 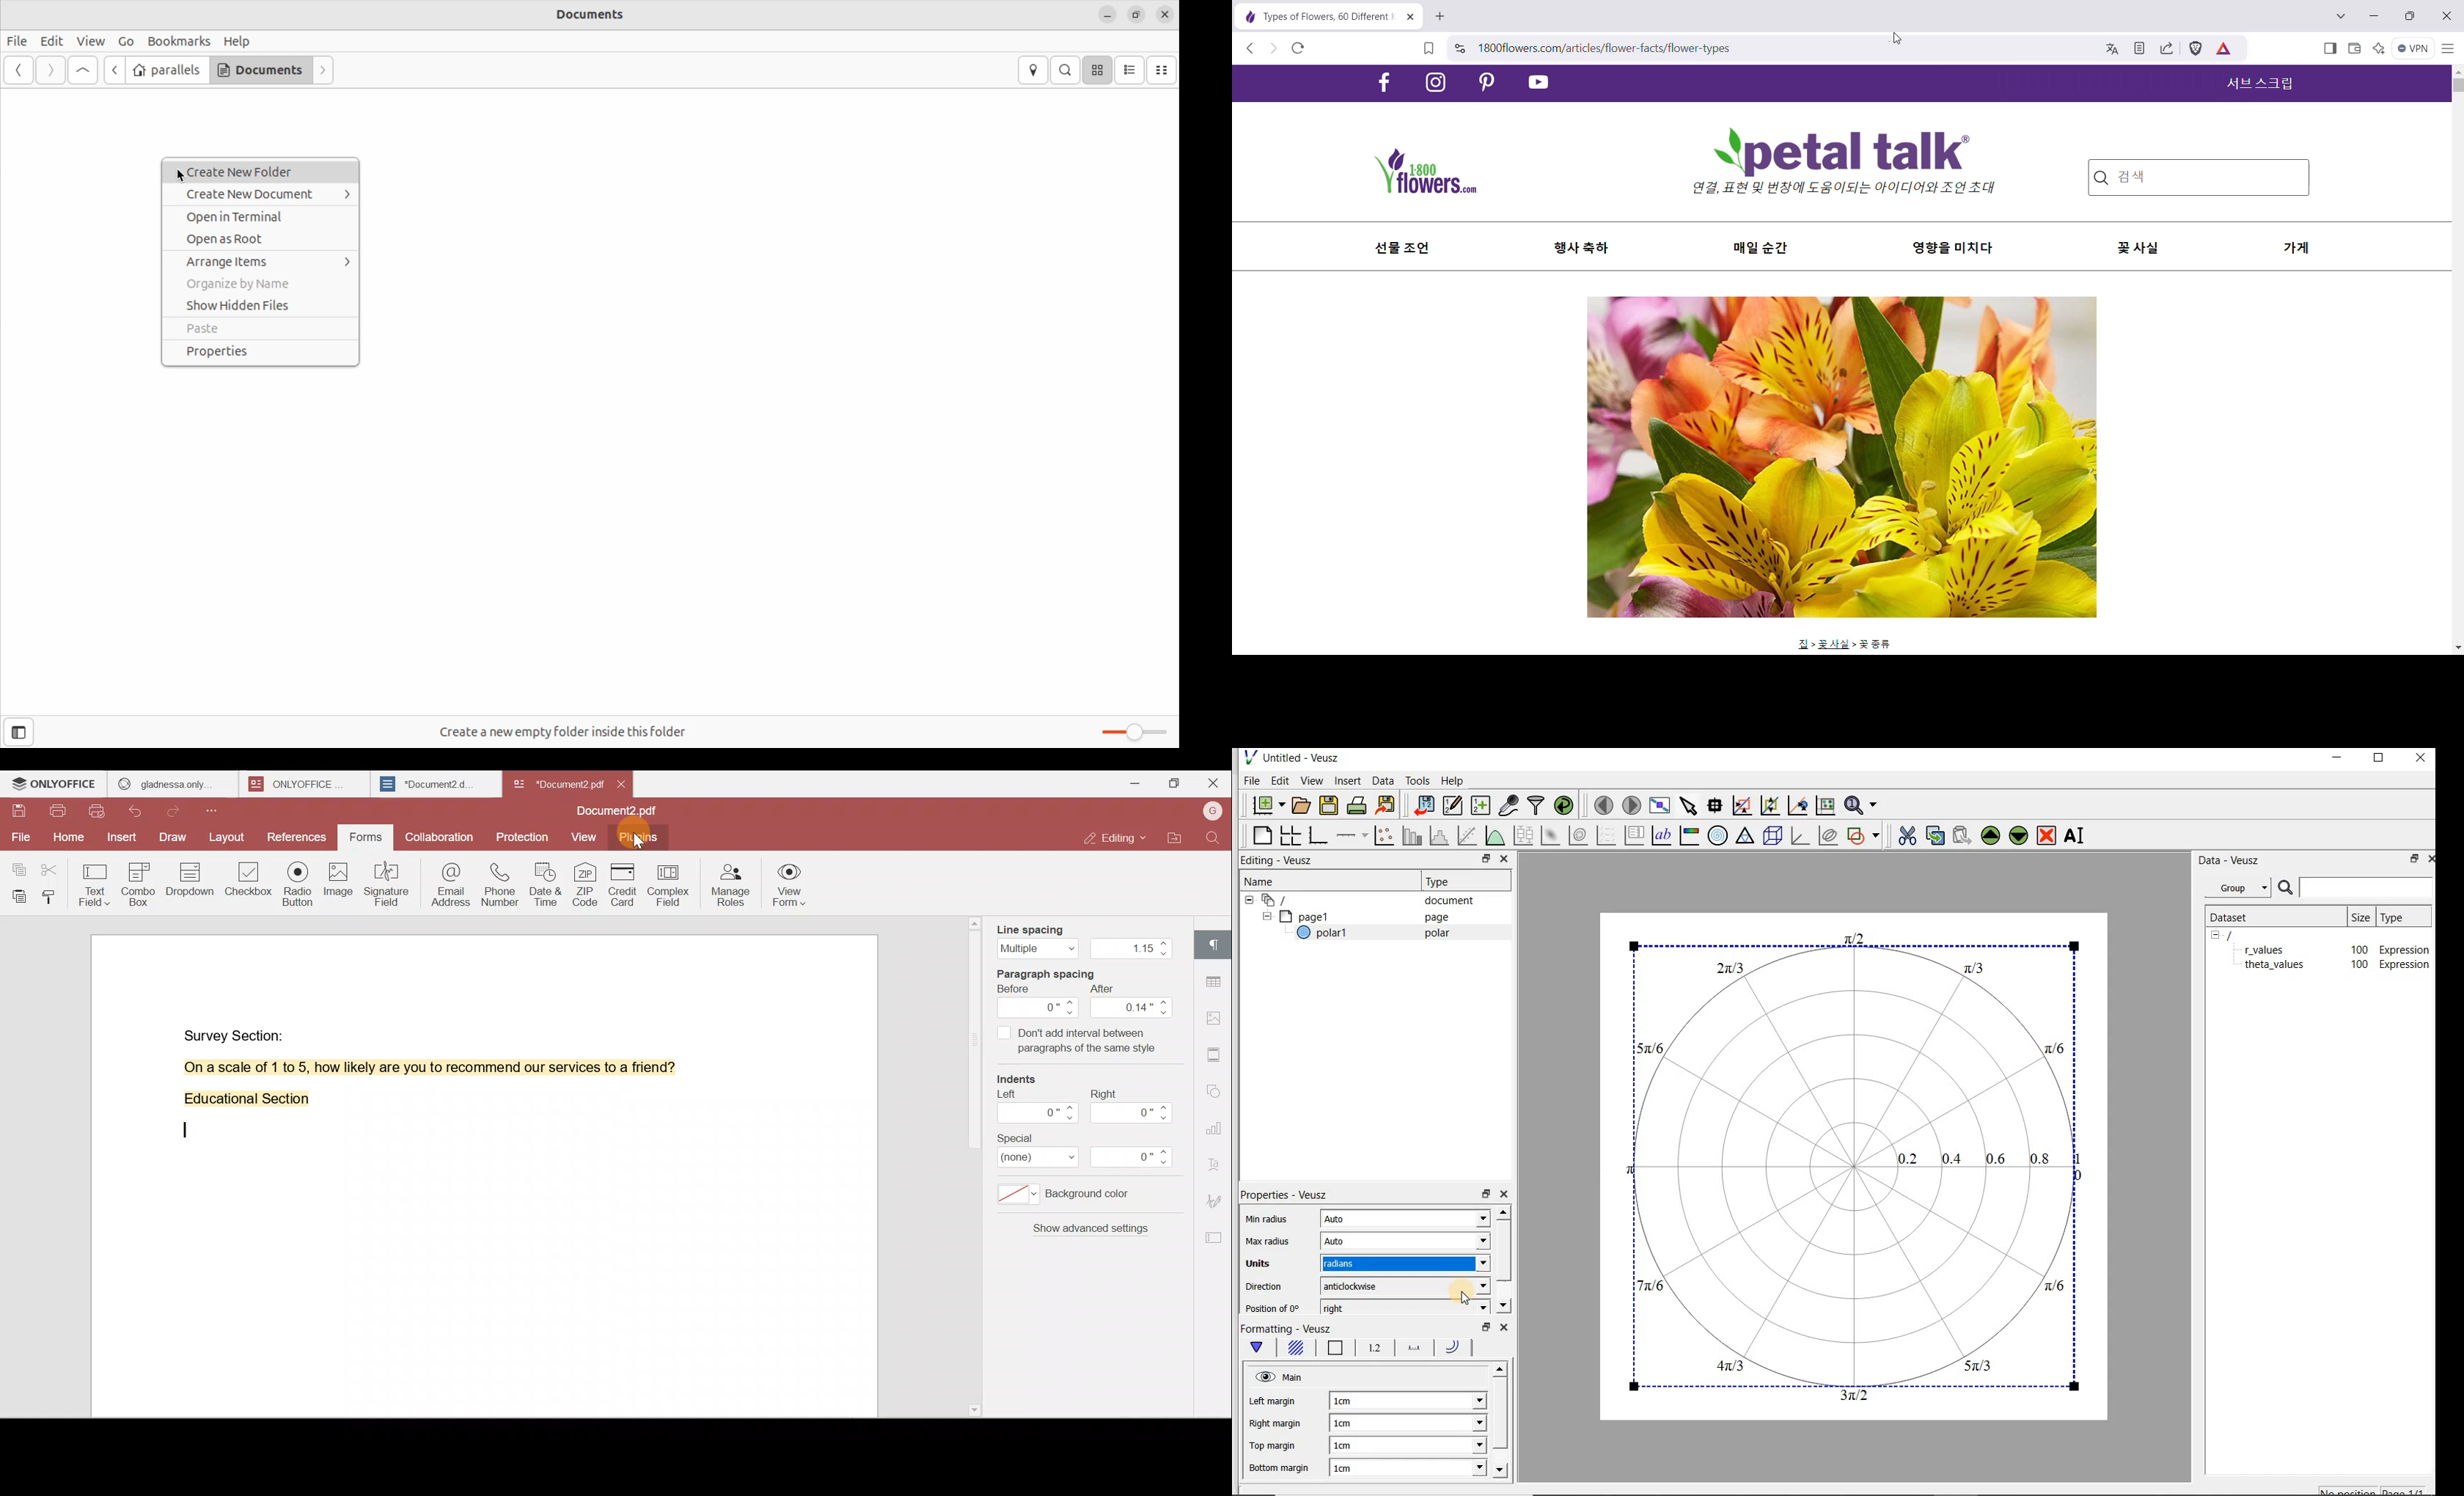 I want to click on plot a 2d dataset as an image, so click(x=1552, y=836).